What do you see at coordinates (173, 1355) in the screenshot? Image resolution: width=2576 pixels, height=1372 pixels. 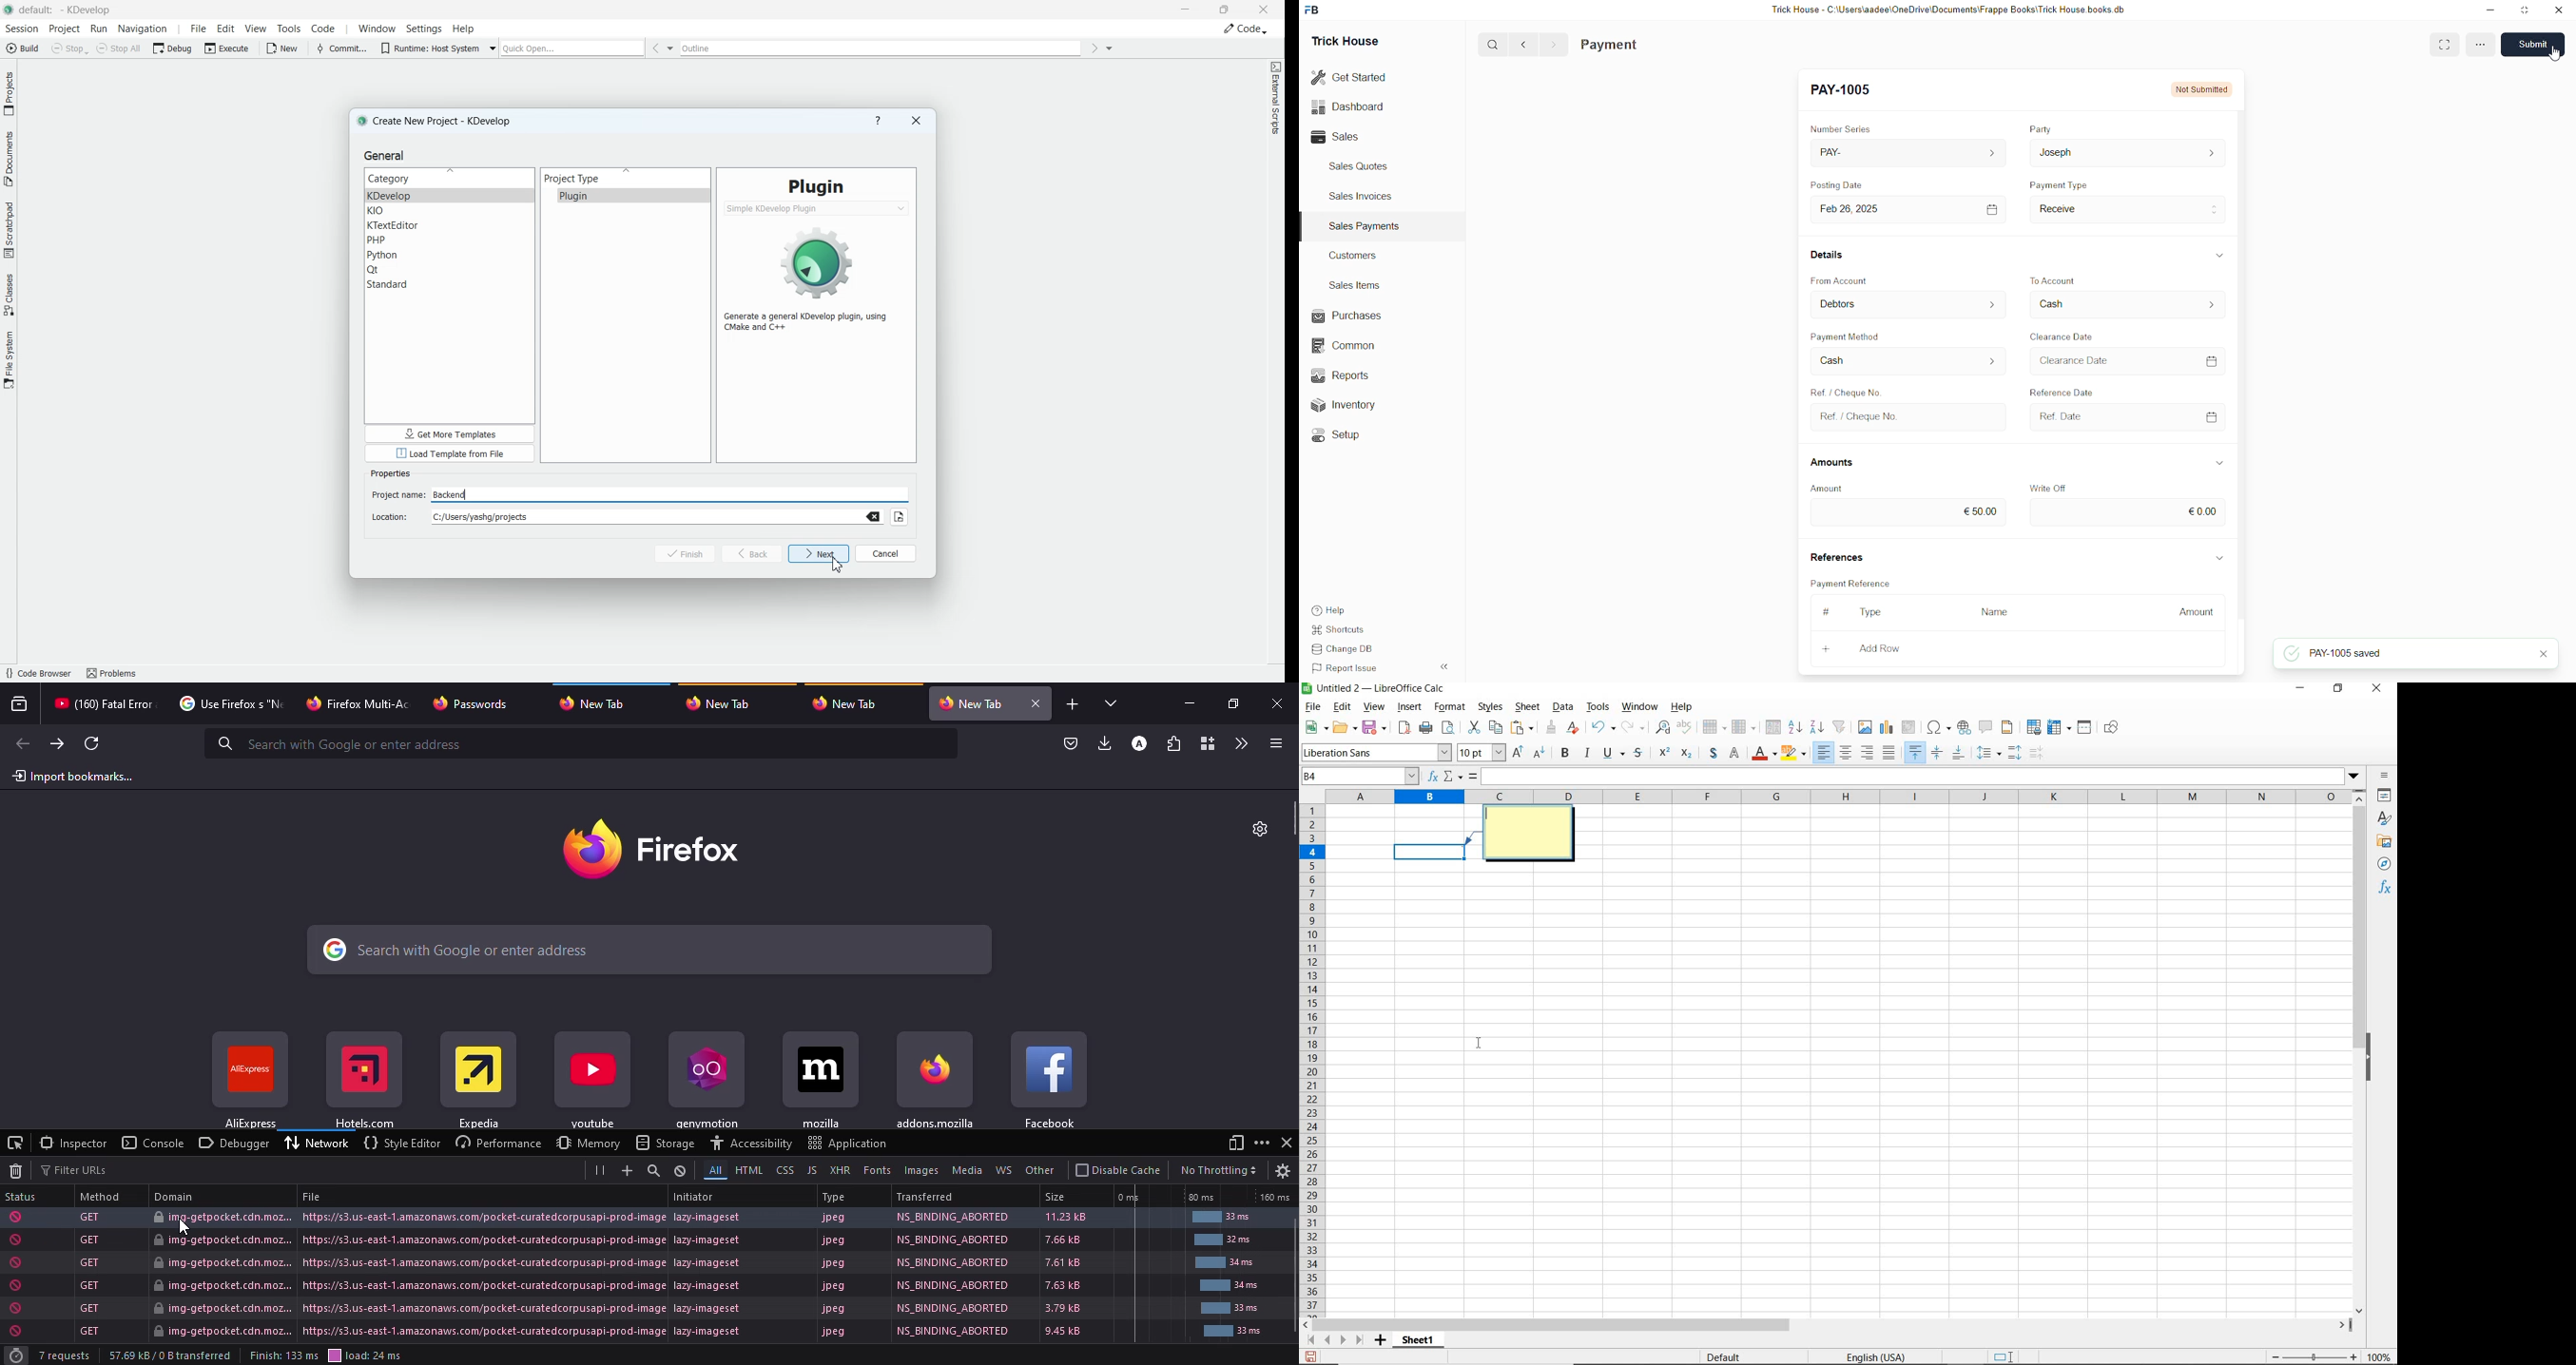 I see `transferred` at bounding box center [173, 1355].